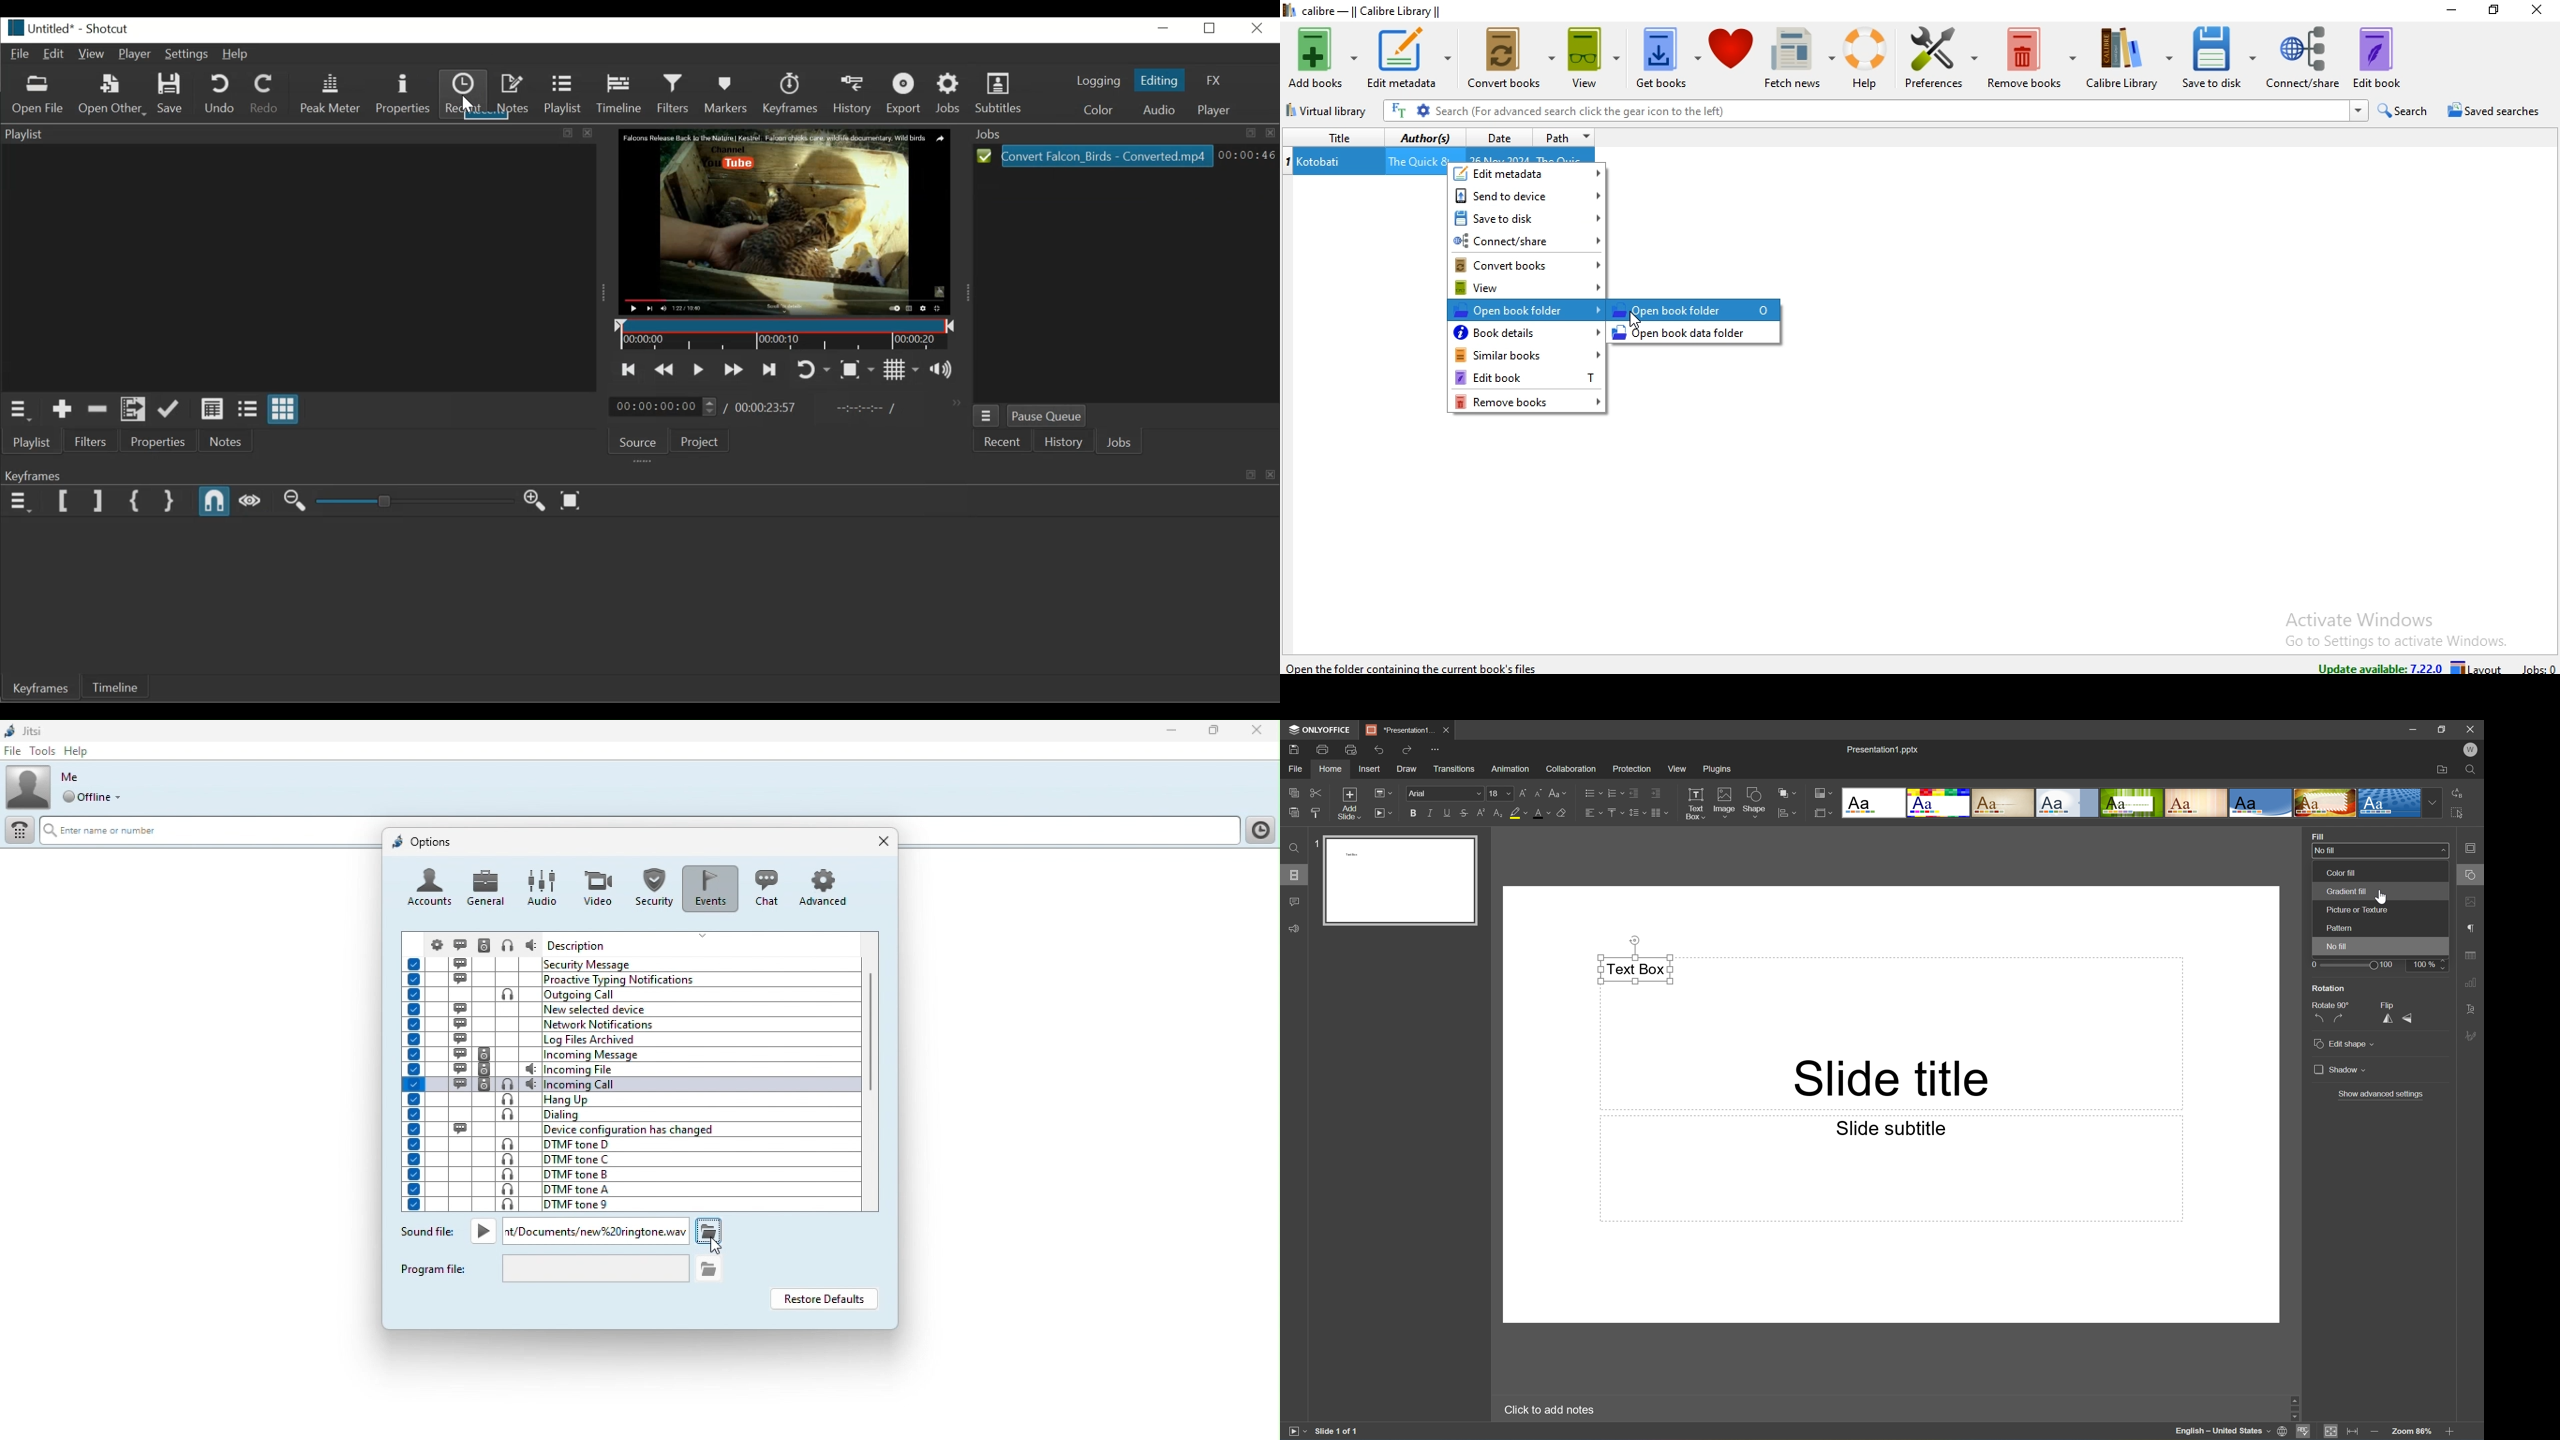 This screenshot has width=2576, height=1456. I want to click on No fill, so click(2381, 850).